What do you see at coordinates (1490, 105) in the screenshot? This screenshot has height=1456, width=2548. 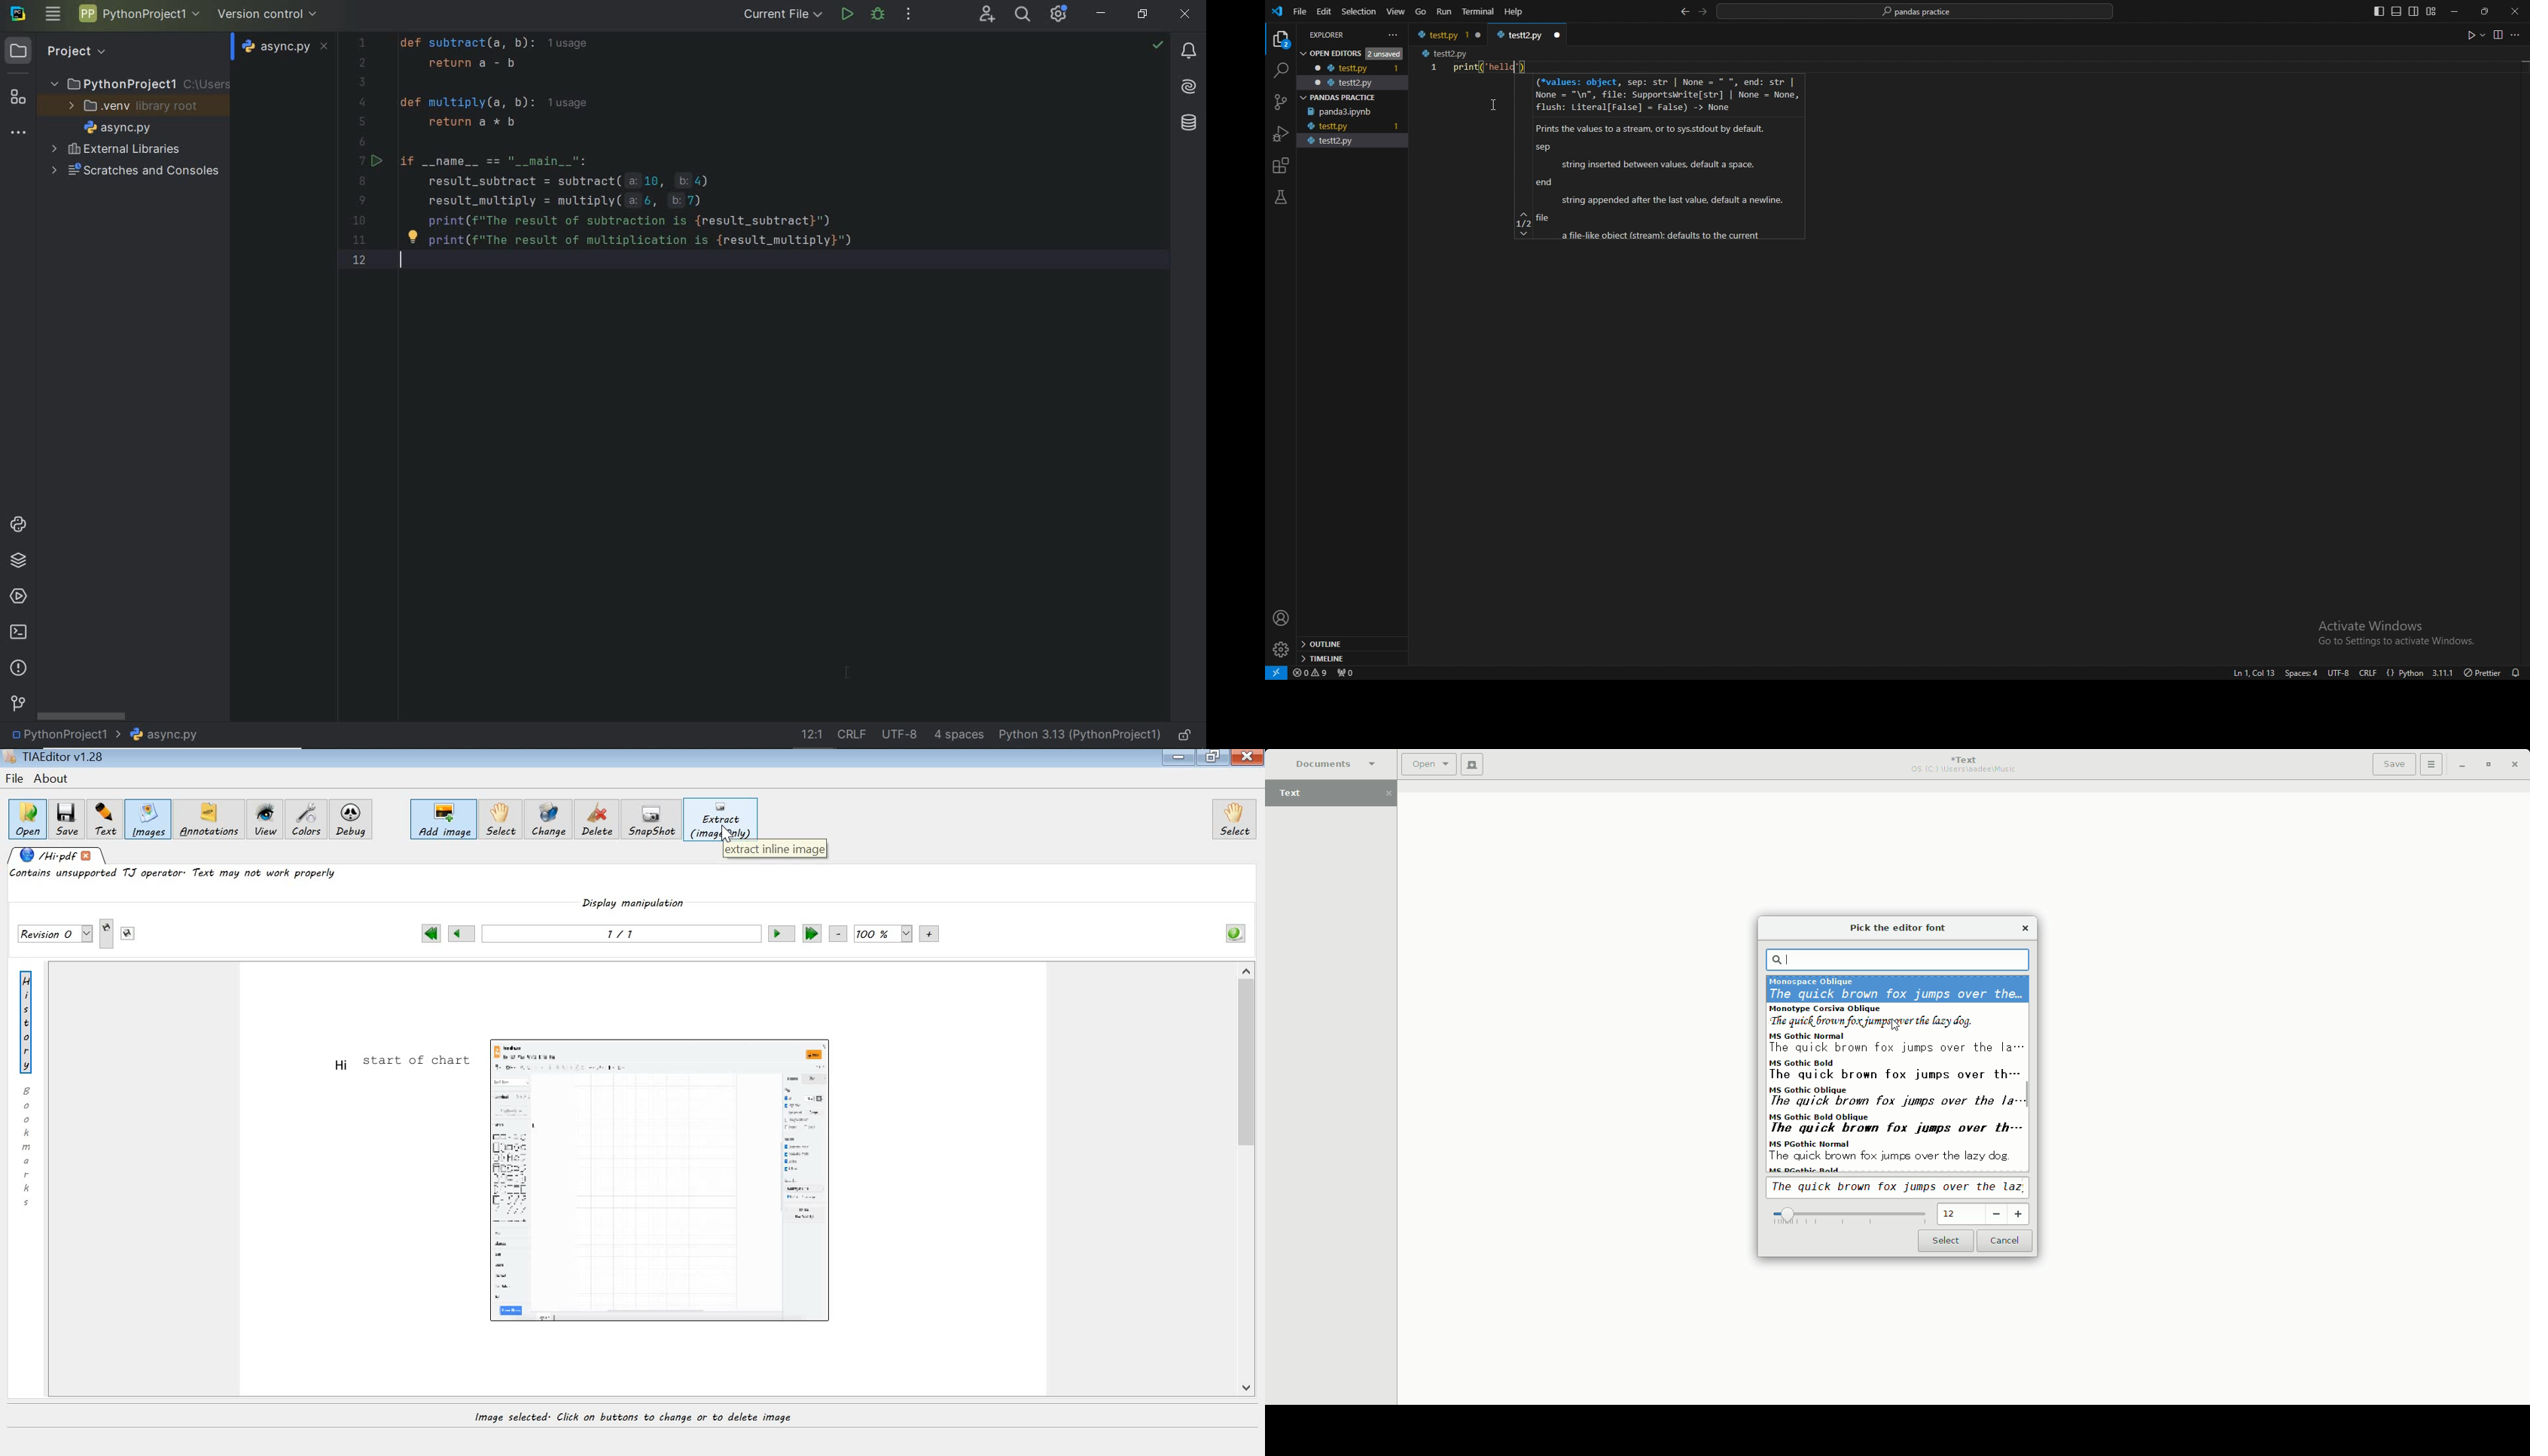 I see `cursor` at bounding box center [1490, 105].